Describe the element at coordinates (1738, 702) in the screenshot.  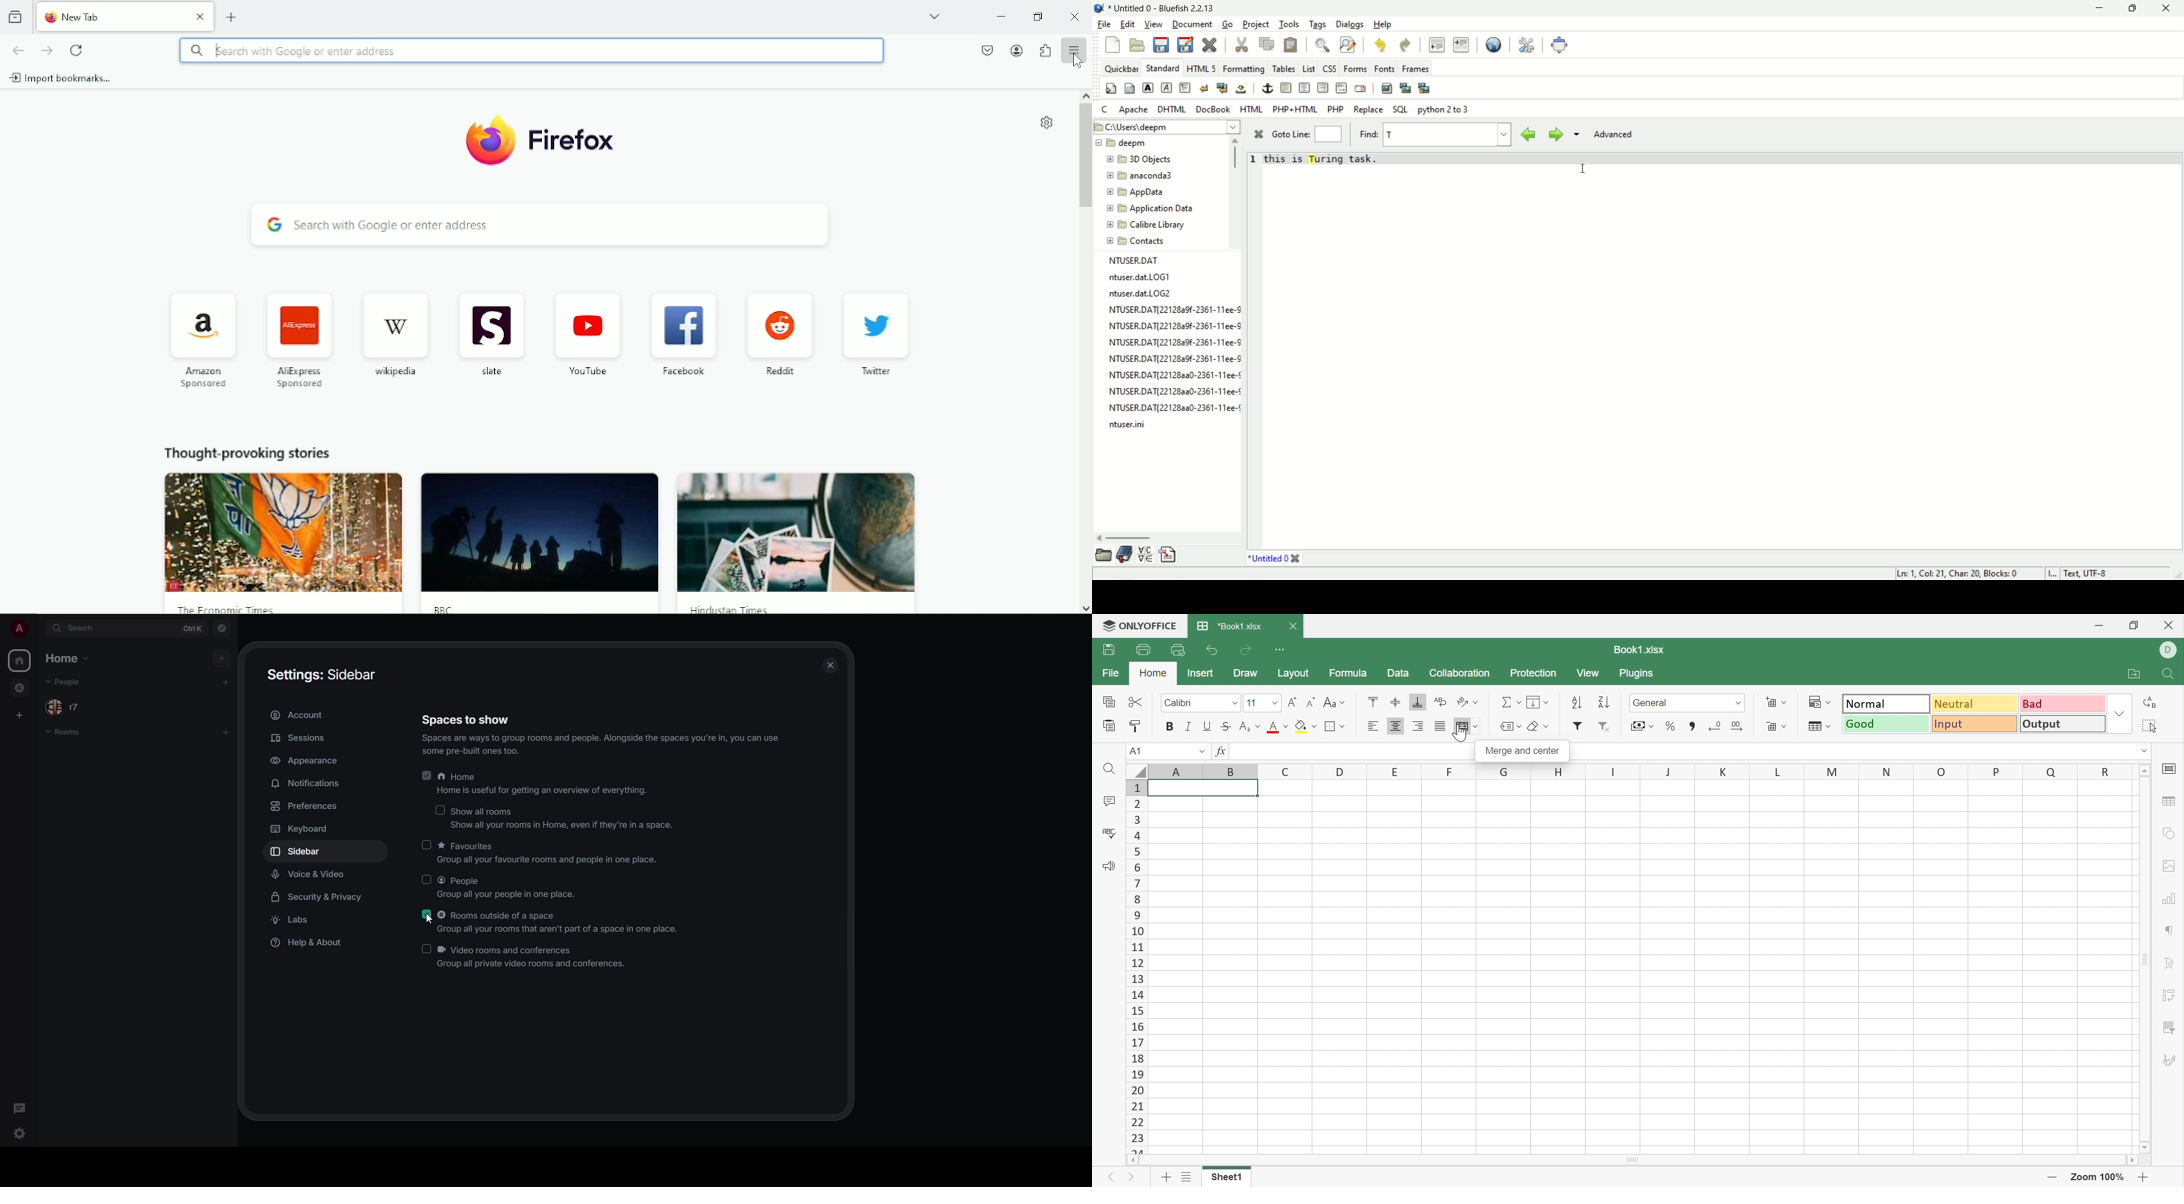
I see `Drop Down` at that location.